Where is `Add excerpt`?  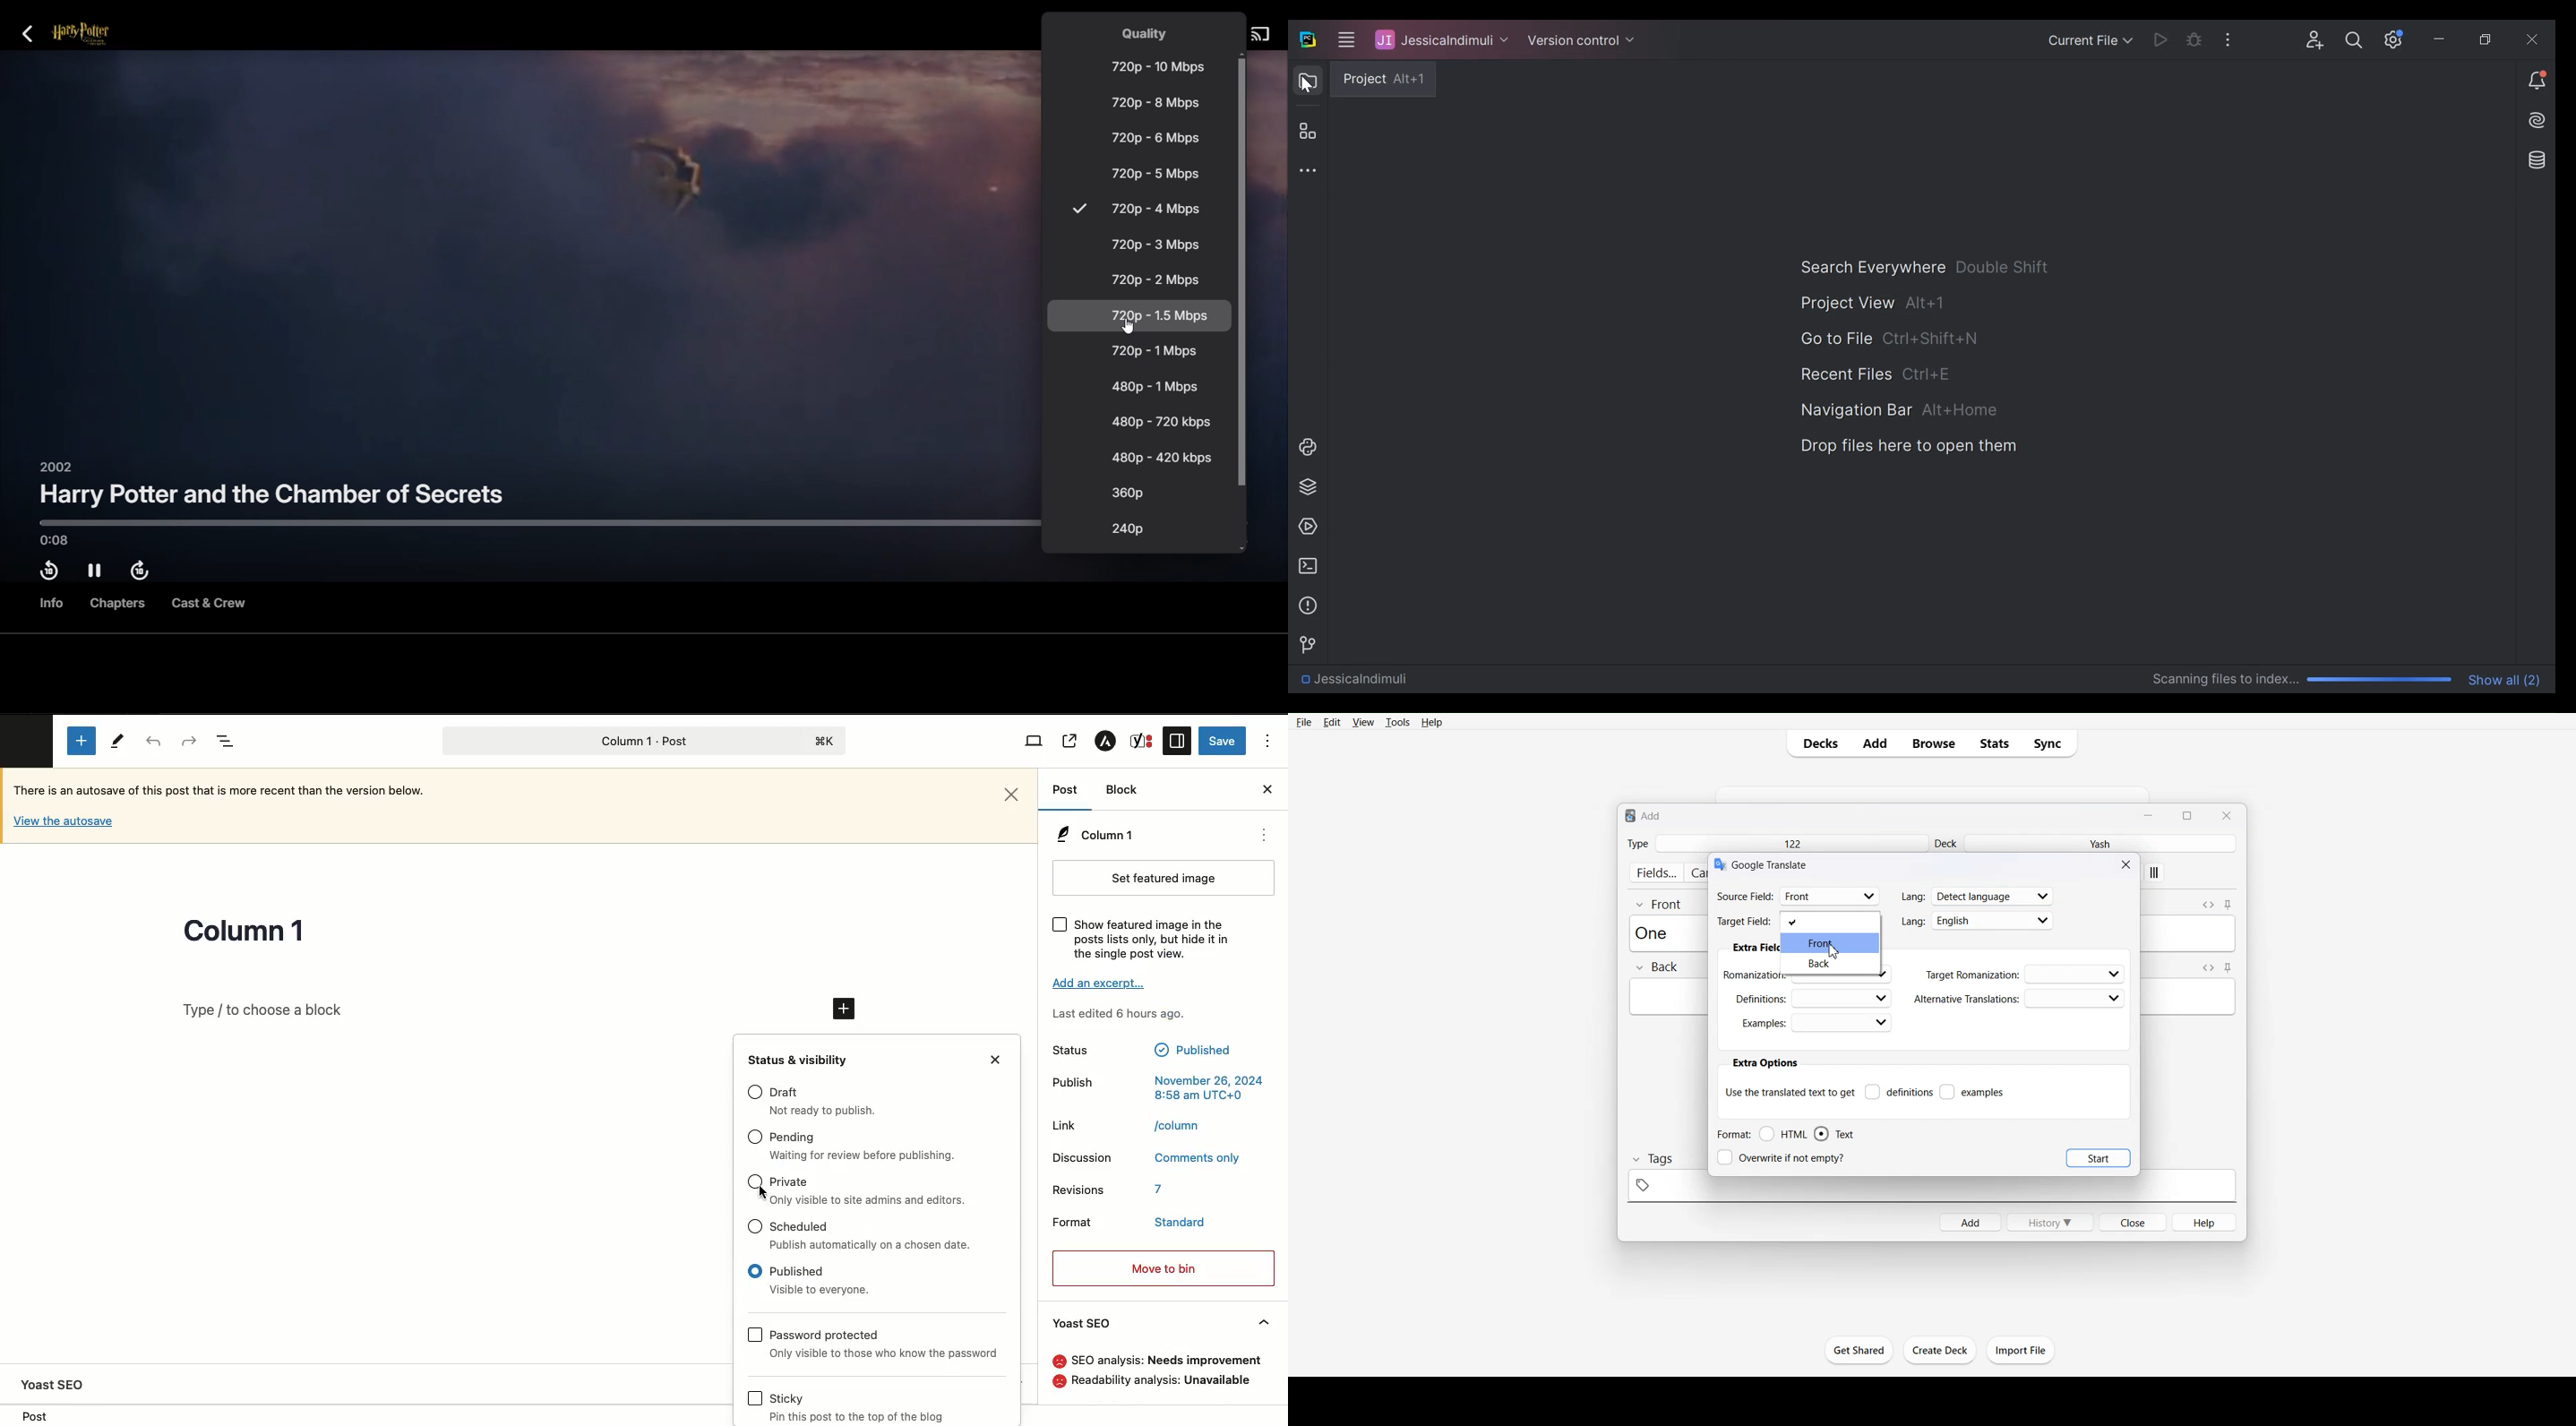
Add excerpt is located at coordinates (1103, 982).